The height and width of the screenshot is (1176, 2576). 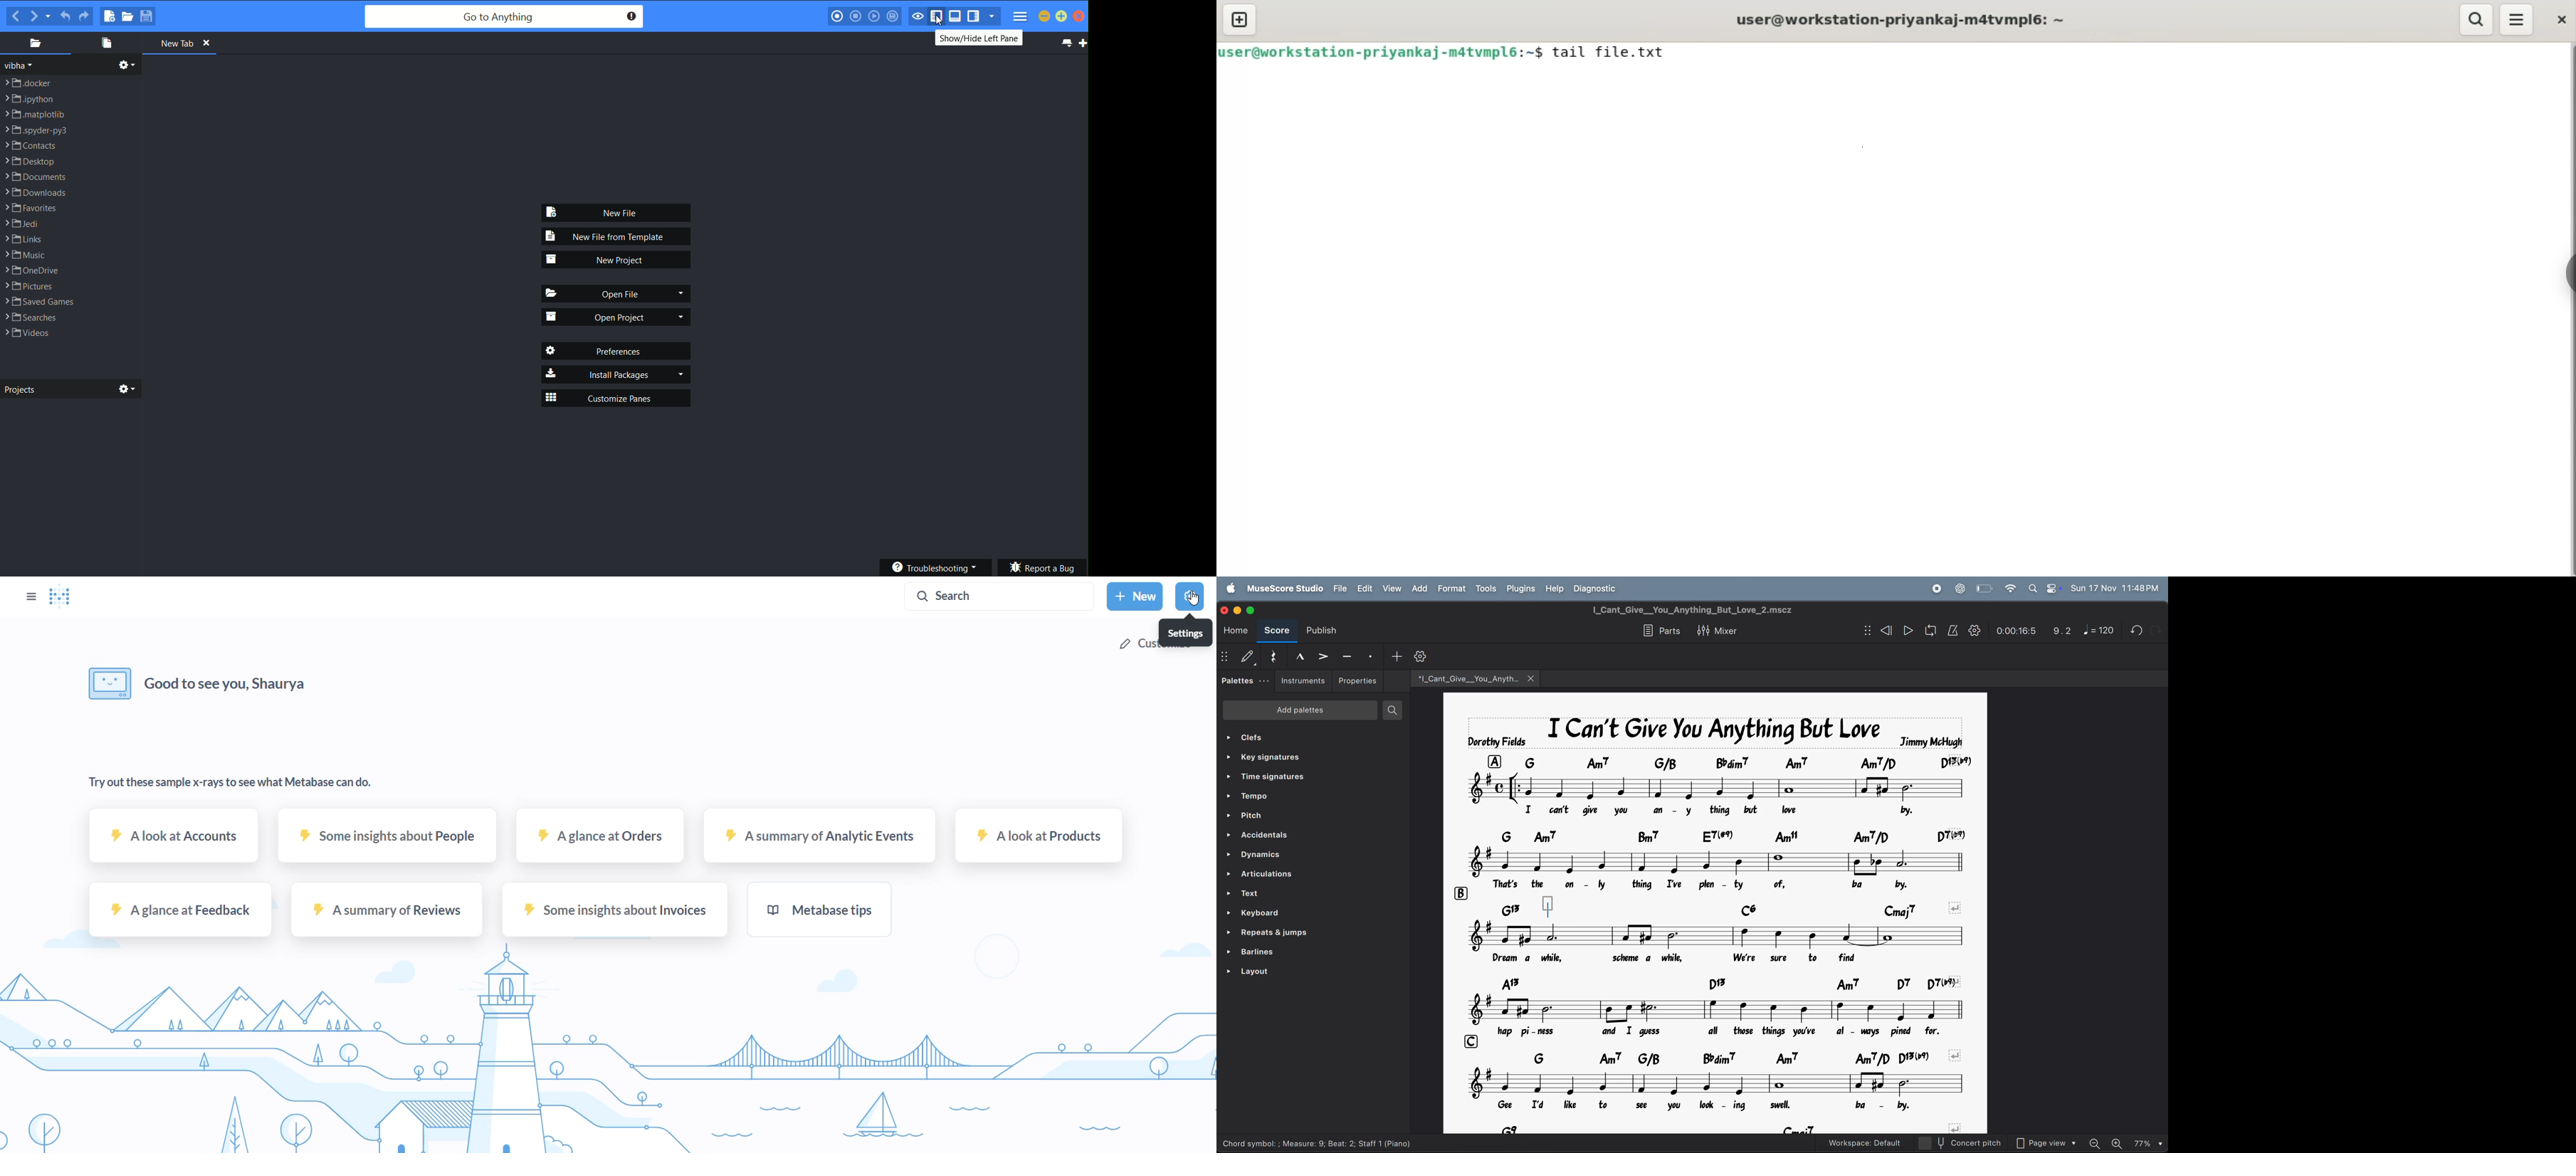 I want to click on new file, so click(x=619, y=212).